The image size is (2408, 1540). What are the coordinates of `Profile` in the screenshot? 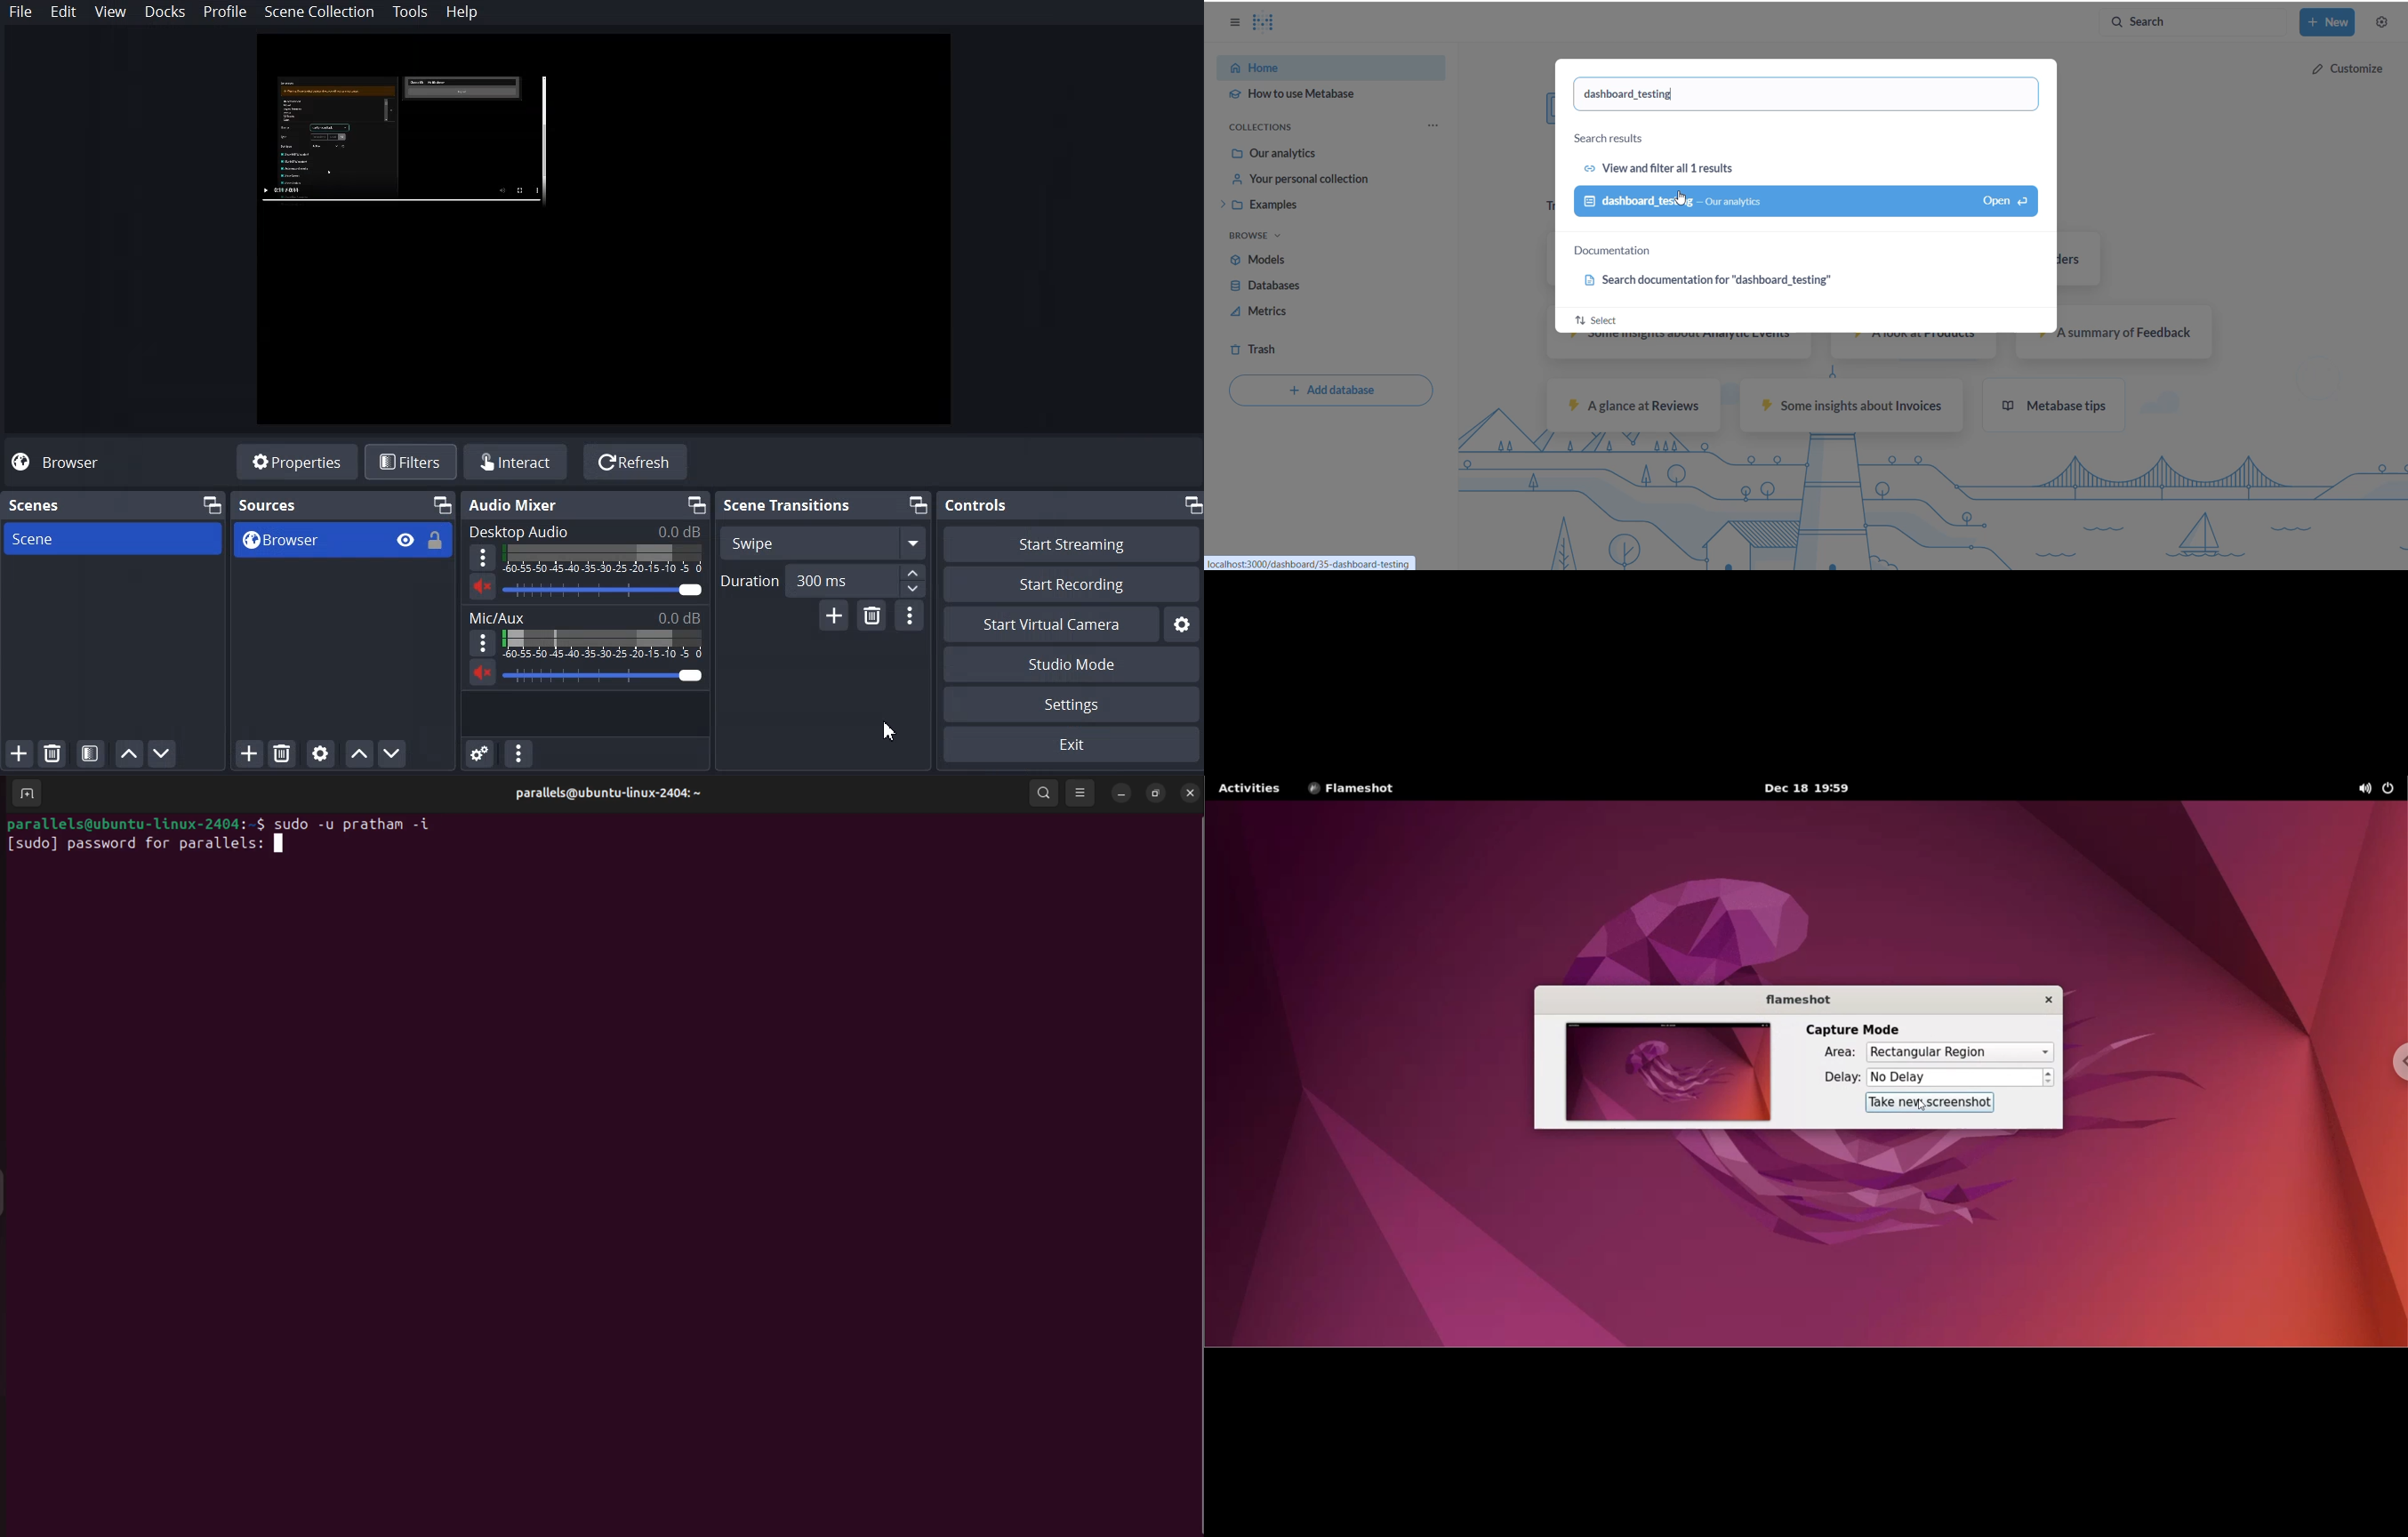 It's located at (225, 12).